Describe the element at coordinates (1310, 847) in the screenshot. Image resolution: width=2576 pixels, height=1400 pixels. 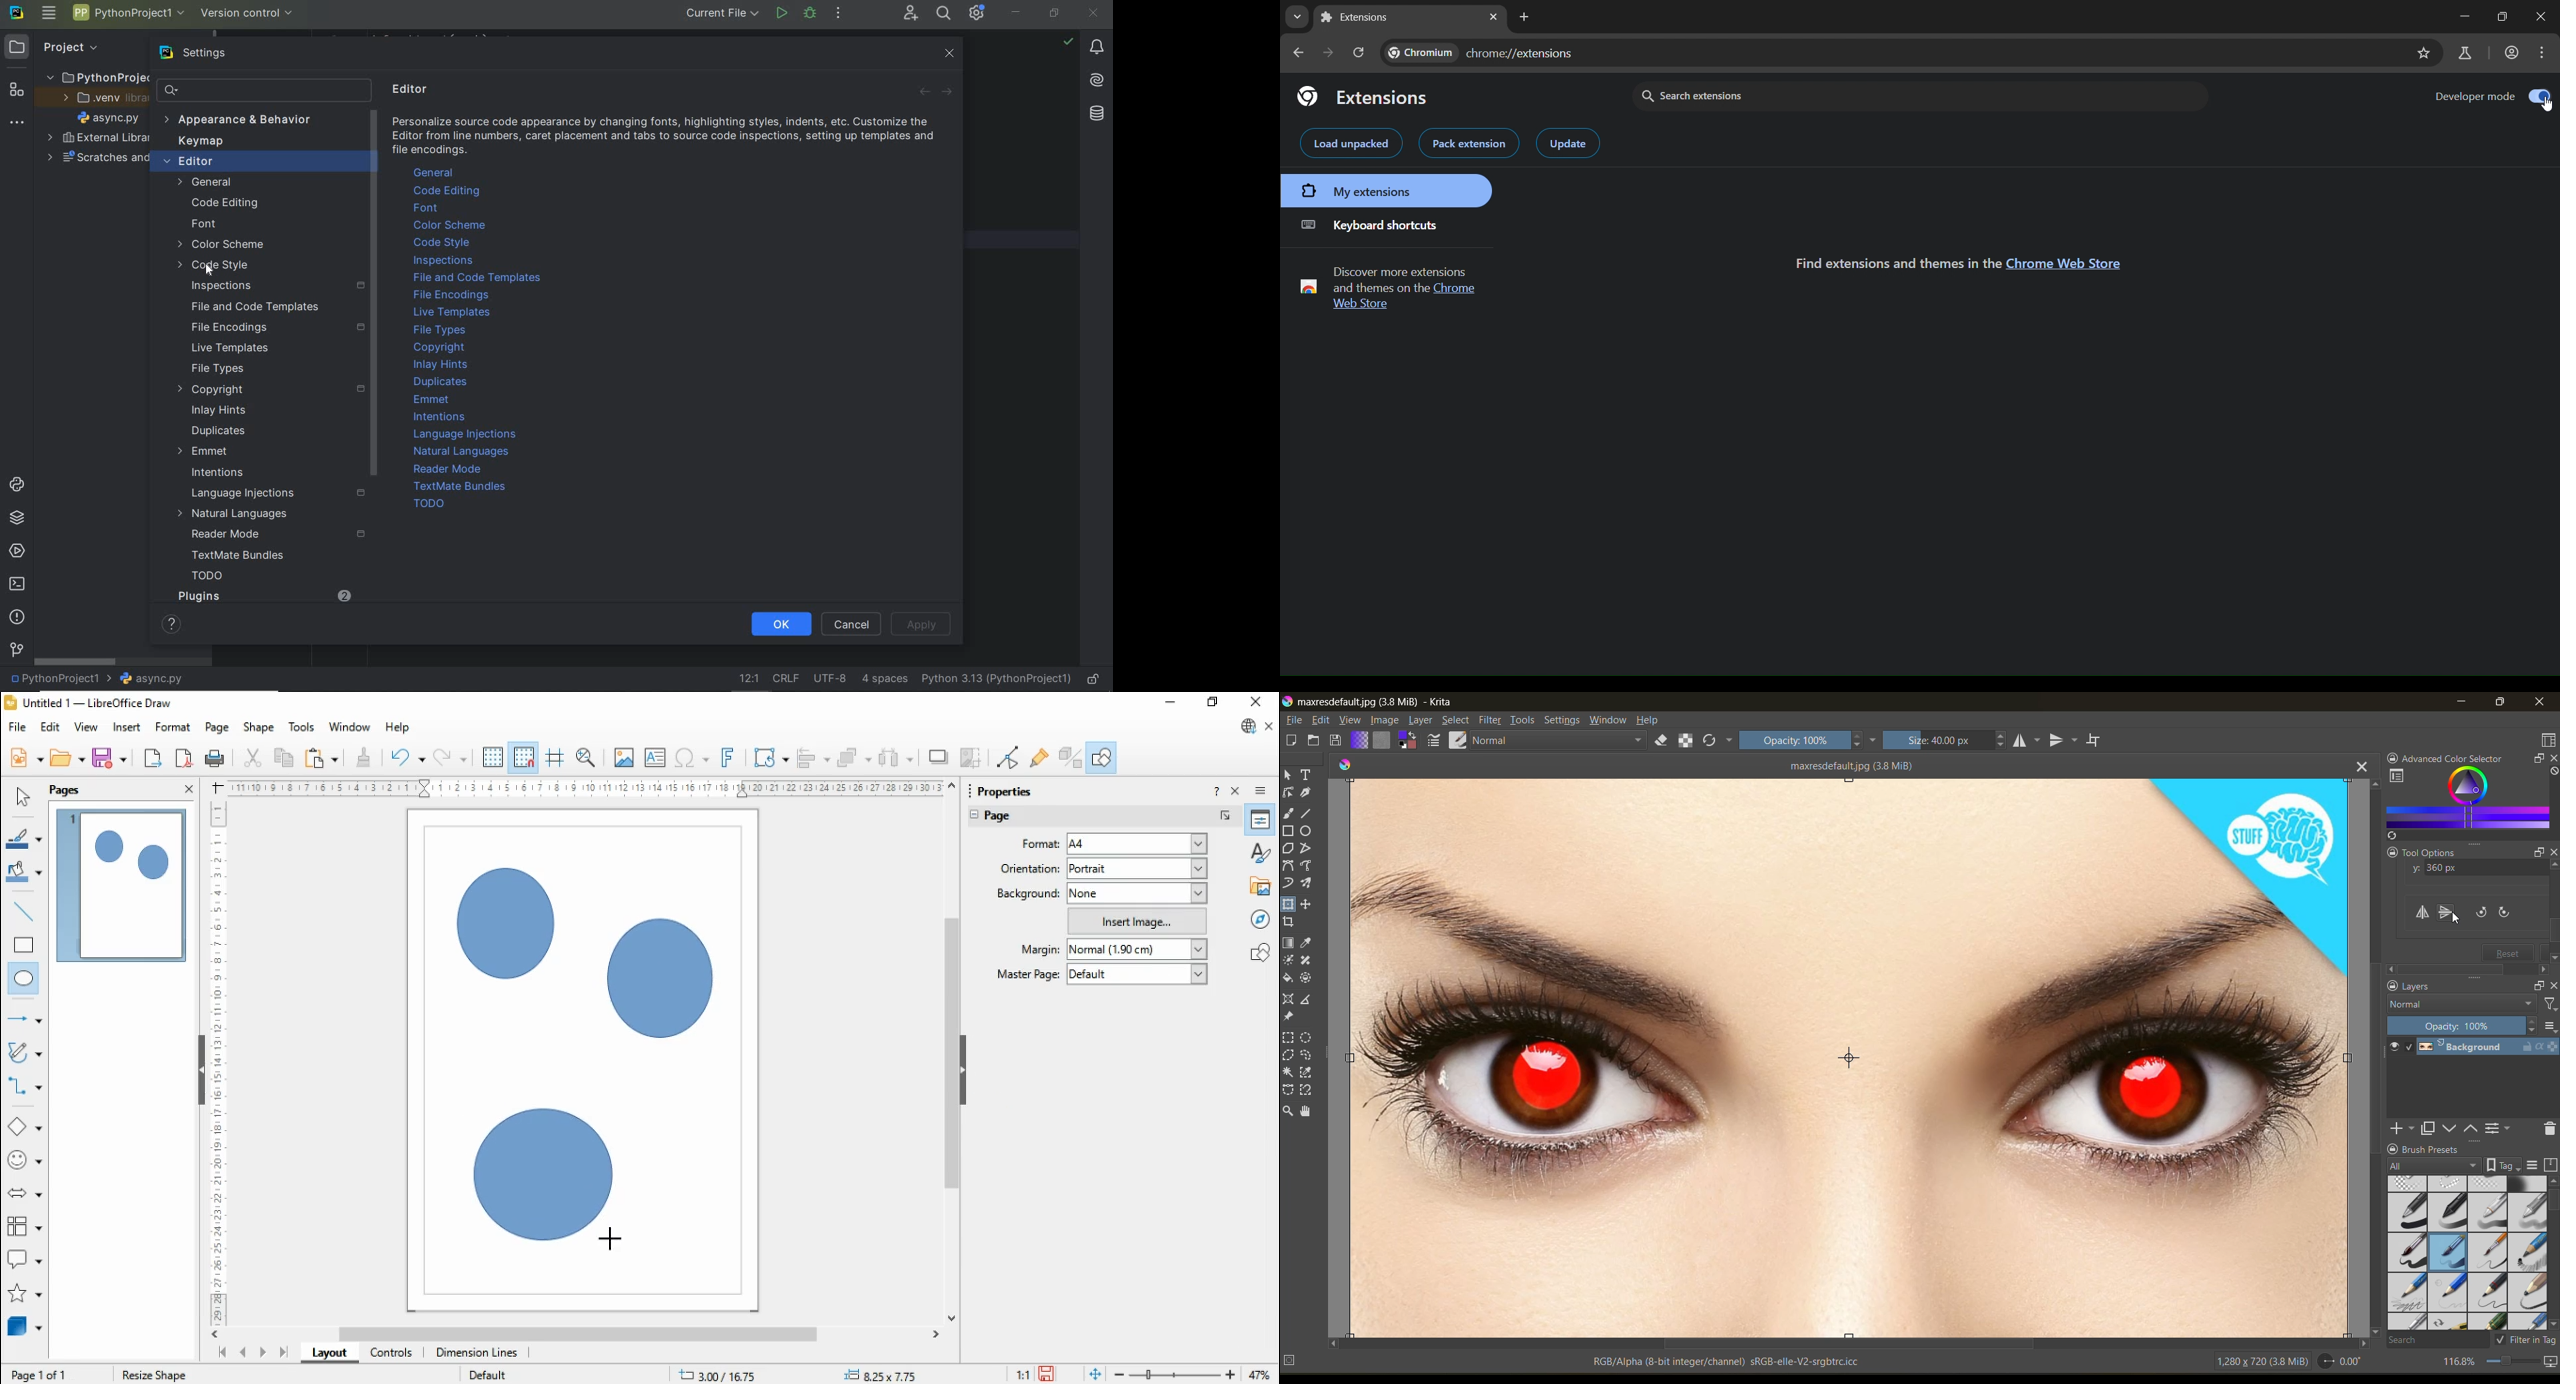
I see `tool` at that location.